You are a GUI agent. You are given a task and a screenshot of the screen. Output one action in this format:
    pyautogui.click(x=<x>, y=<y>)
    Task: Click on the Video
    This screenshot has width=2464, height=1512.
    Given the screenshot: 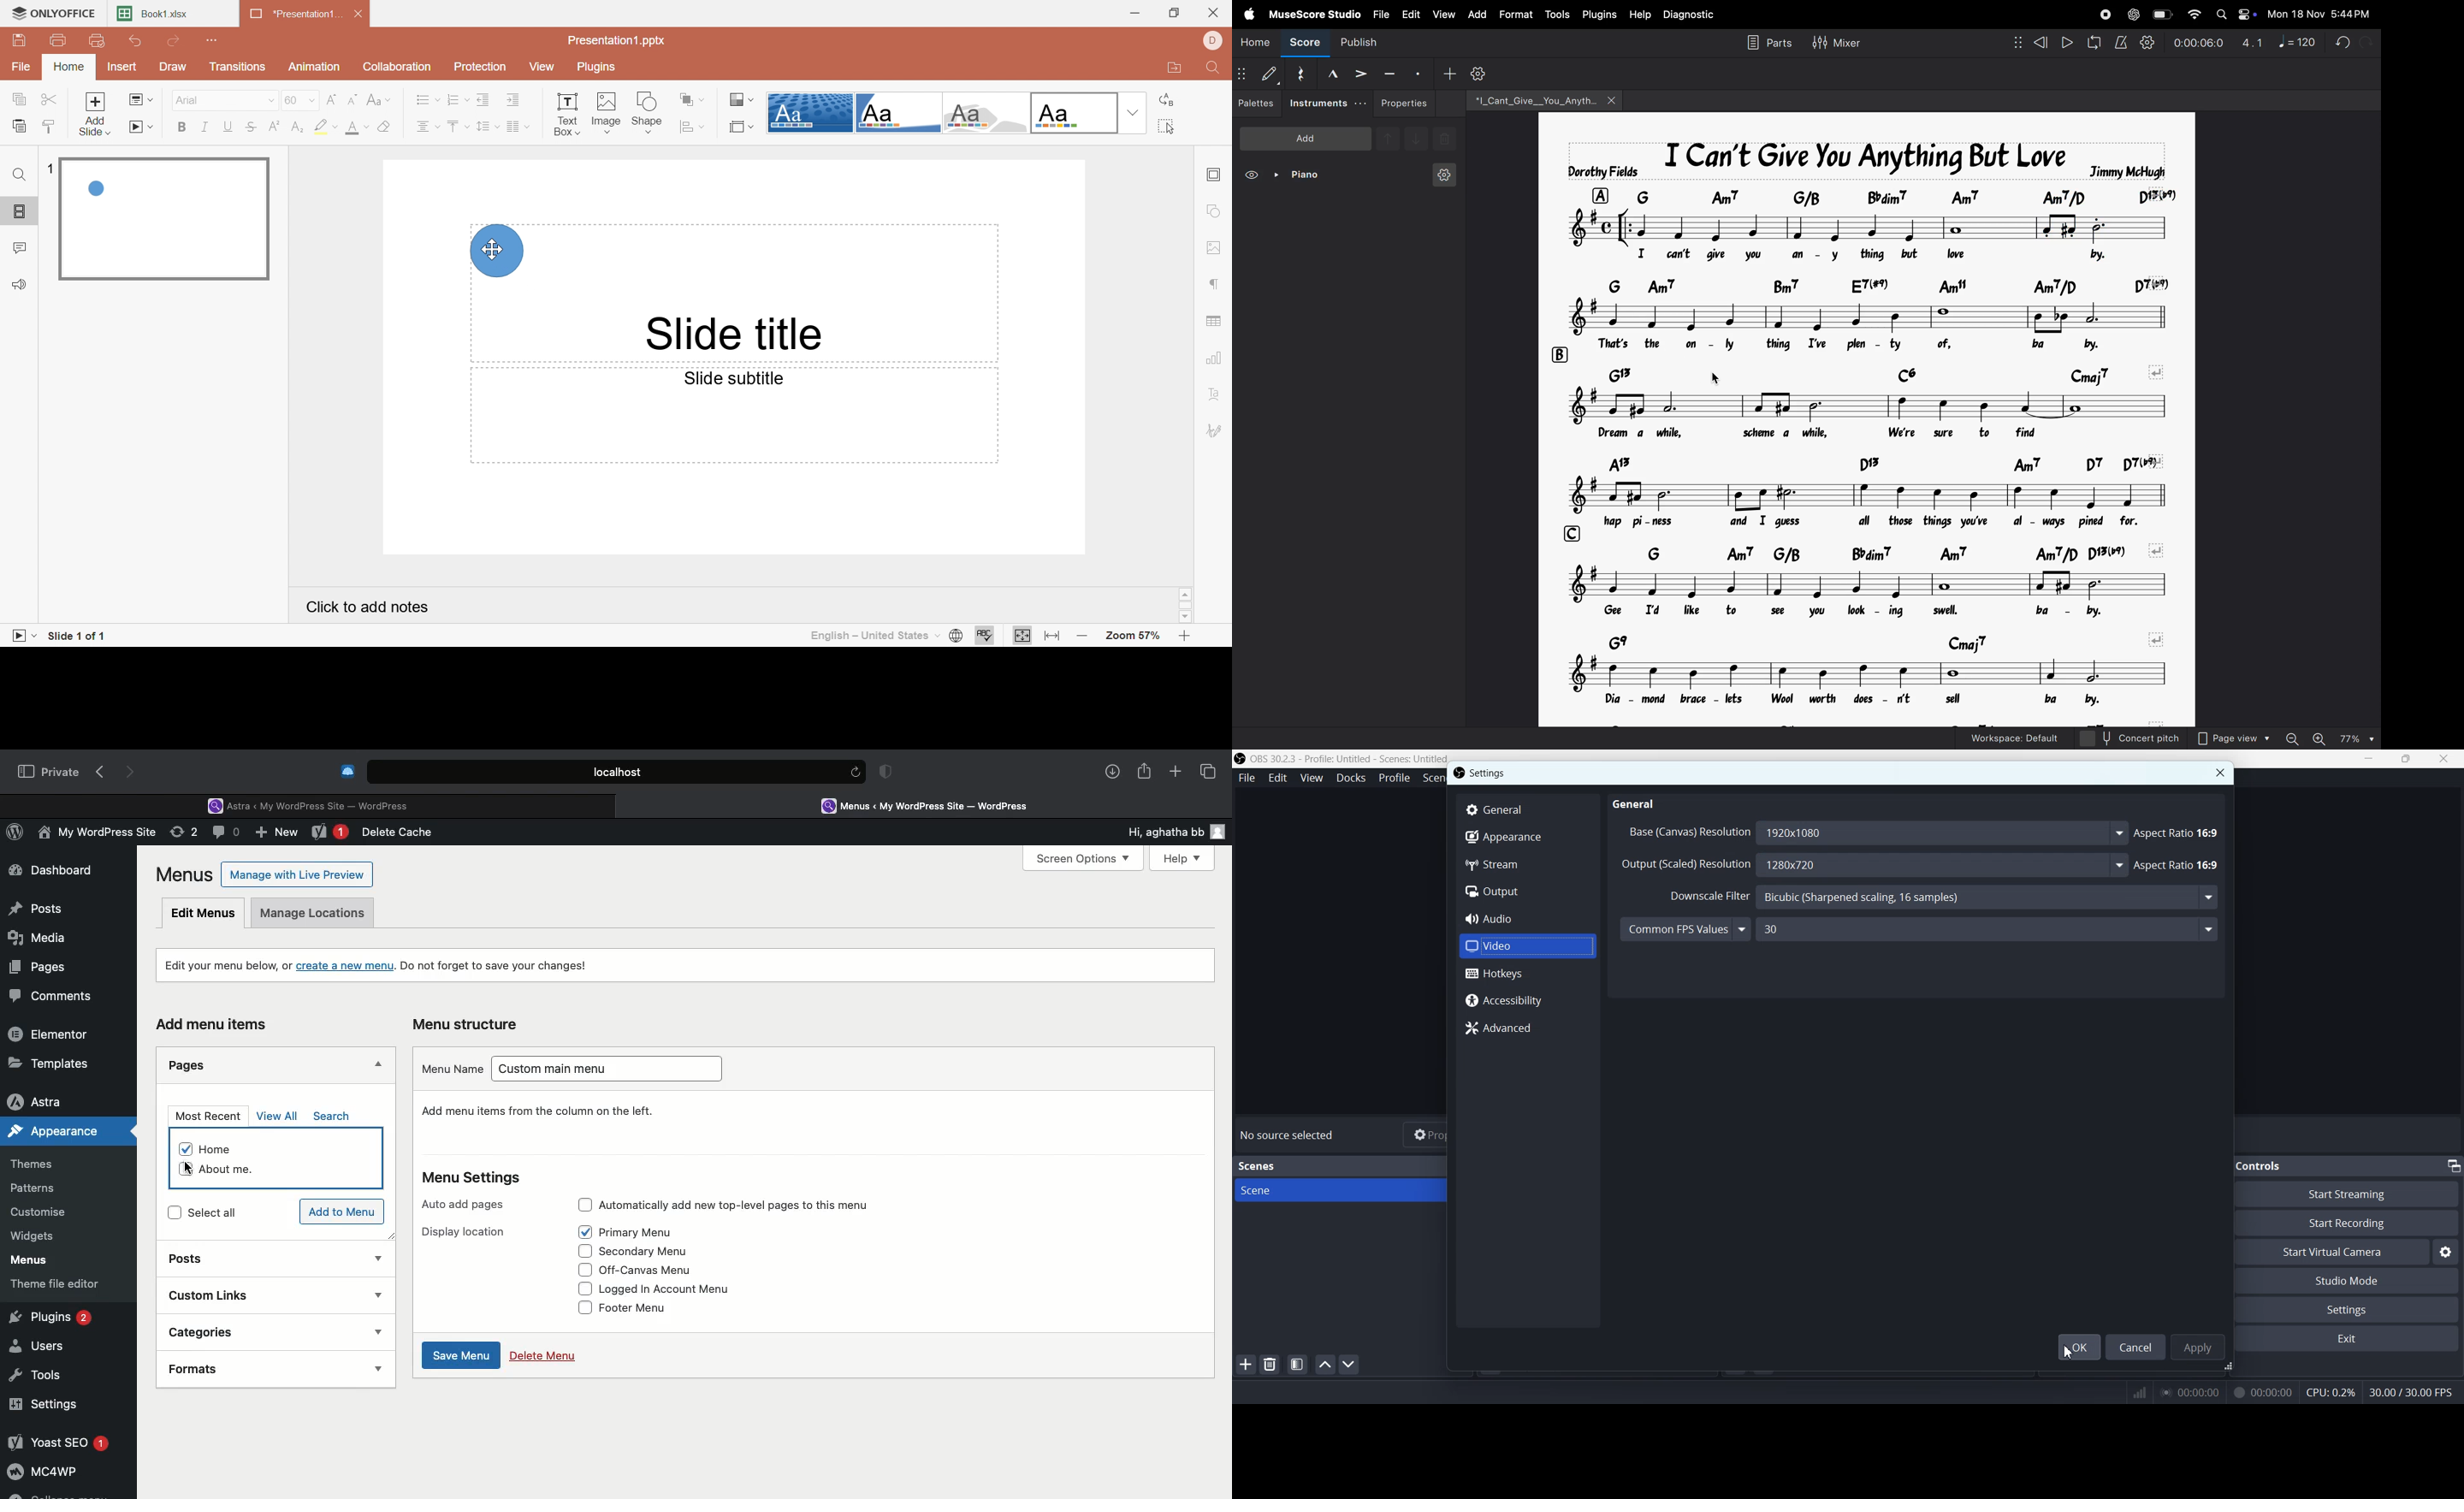 What is the action you would take?
    pyautogui.click(x=1527, y=946)
    